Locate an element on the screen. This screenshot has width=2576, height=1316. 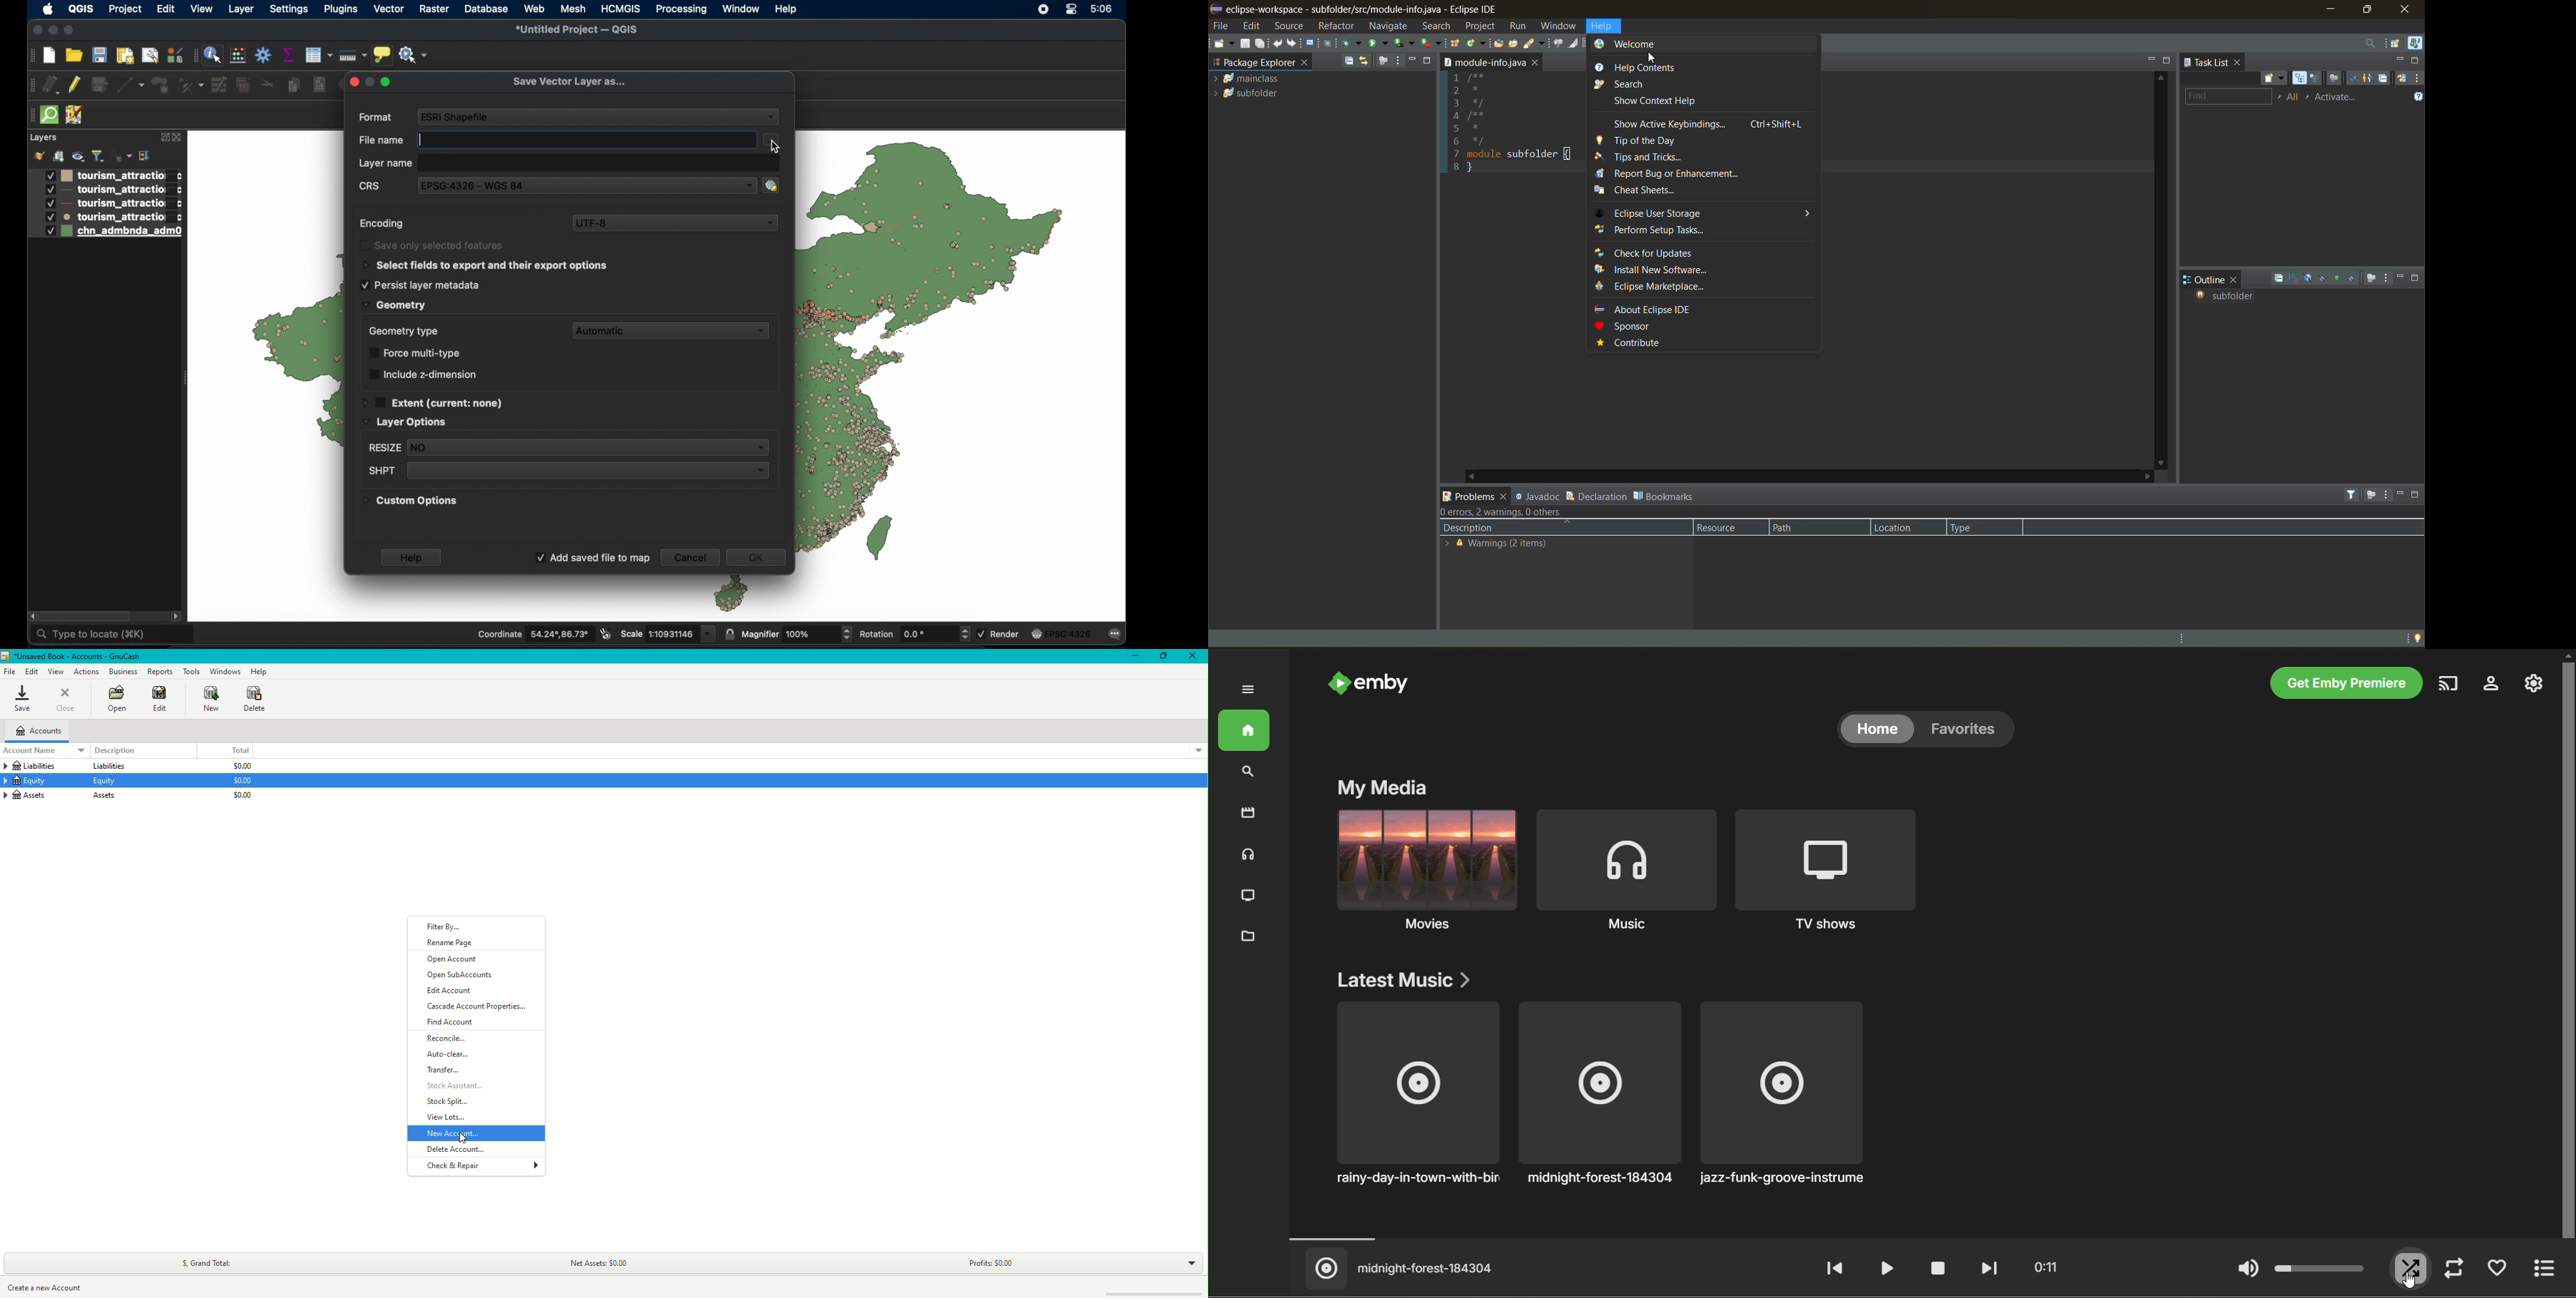
Restore is located at coordinates (1163, 658).